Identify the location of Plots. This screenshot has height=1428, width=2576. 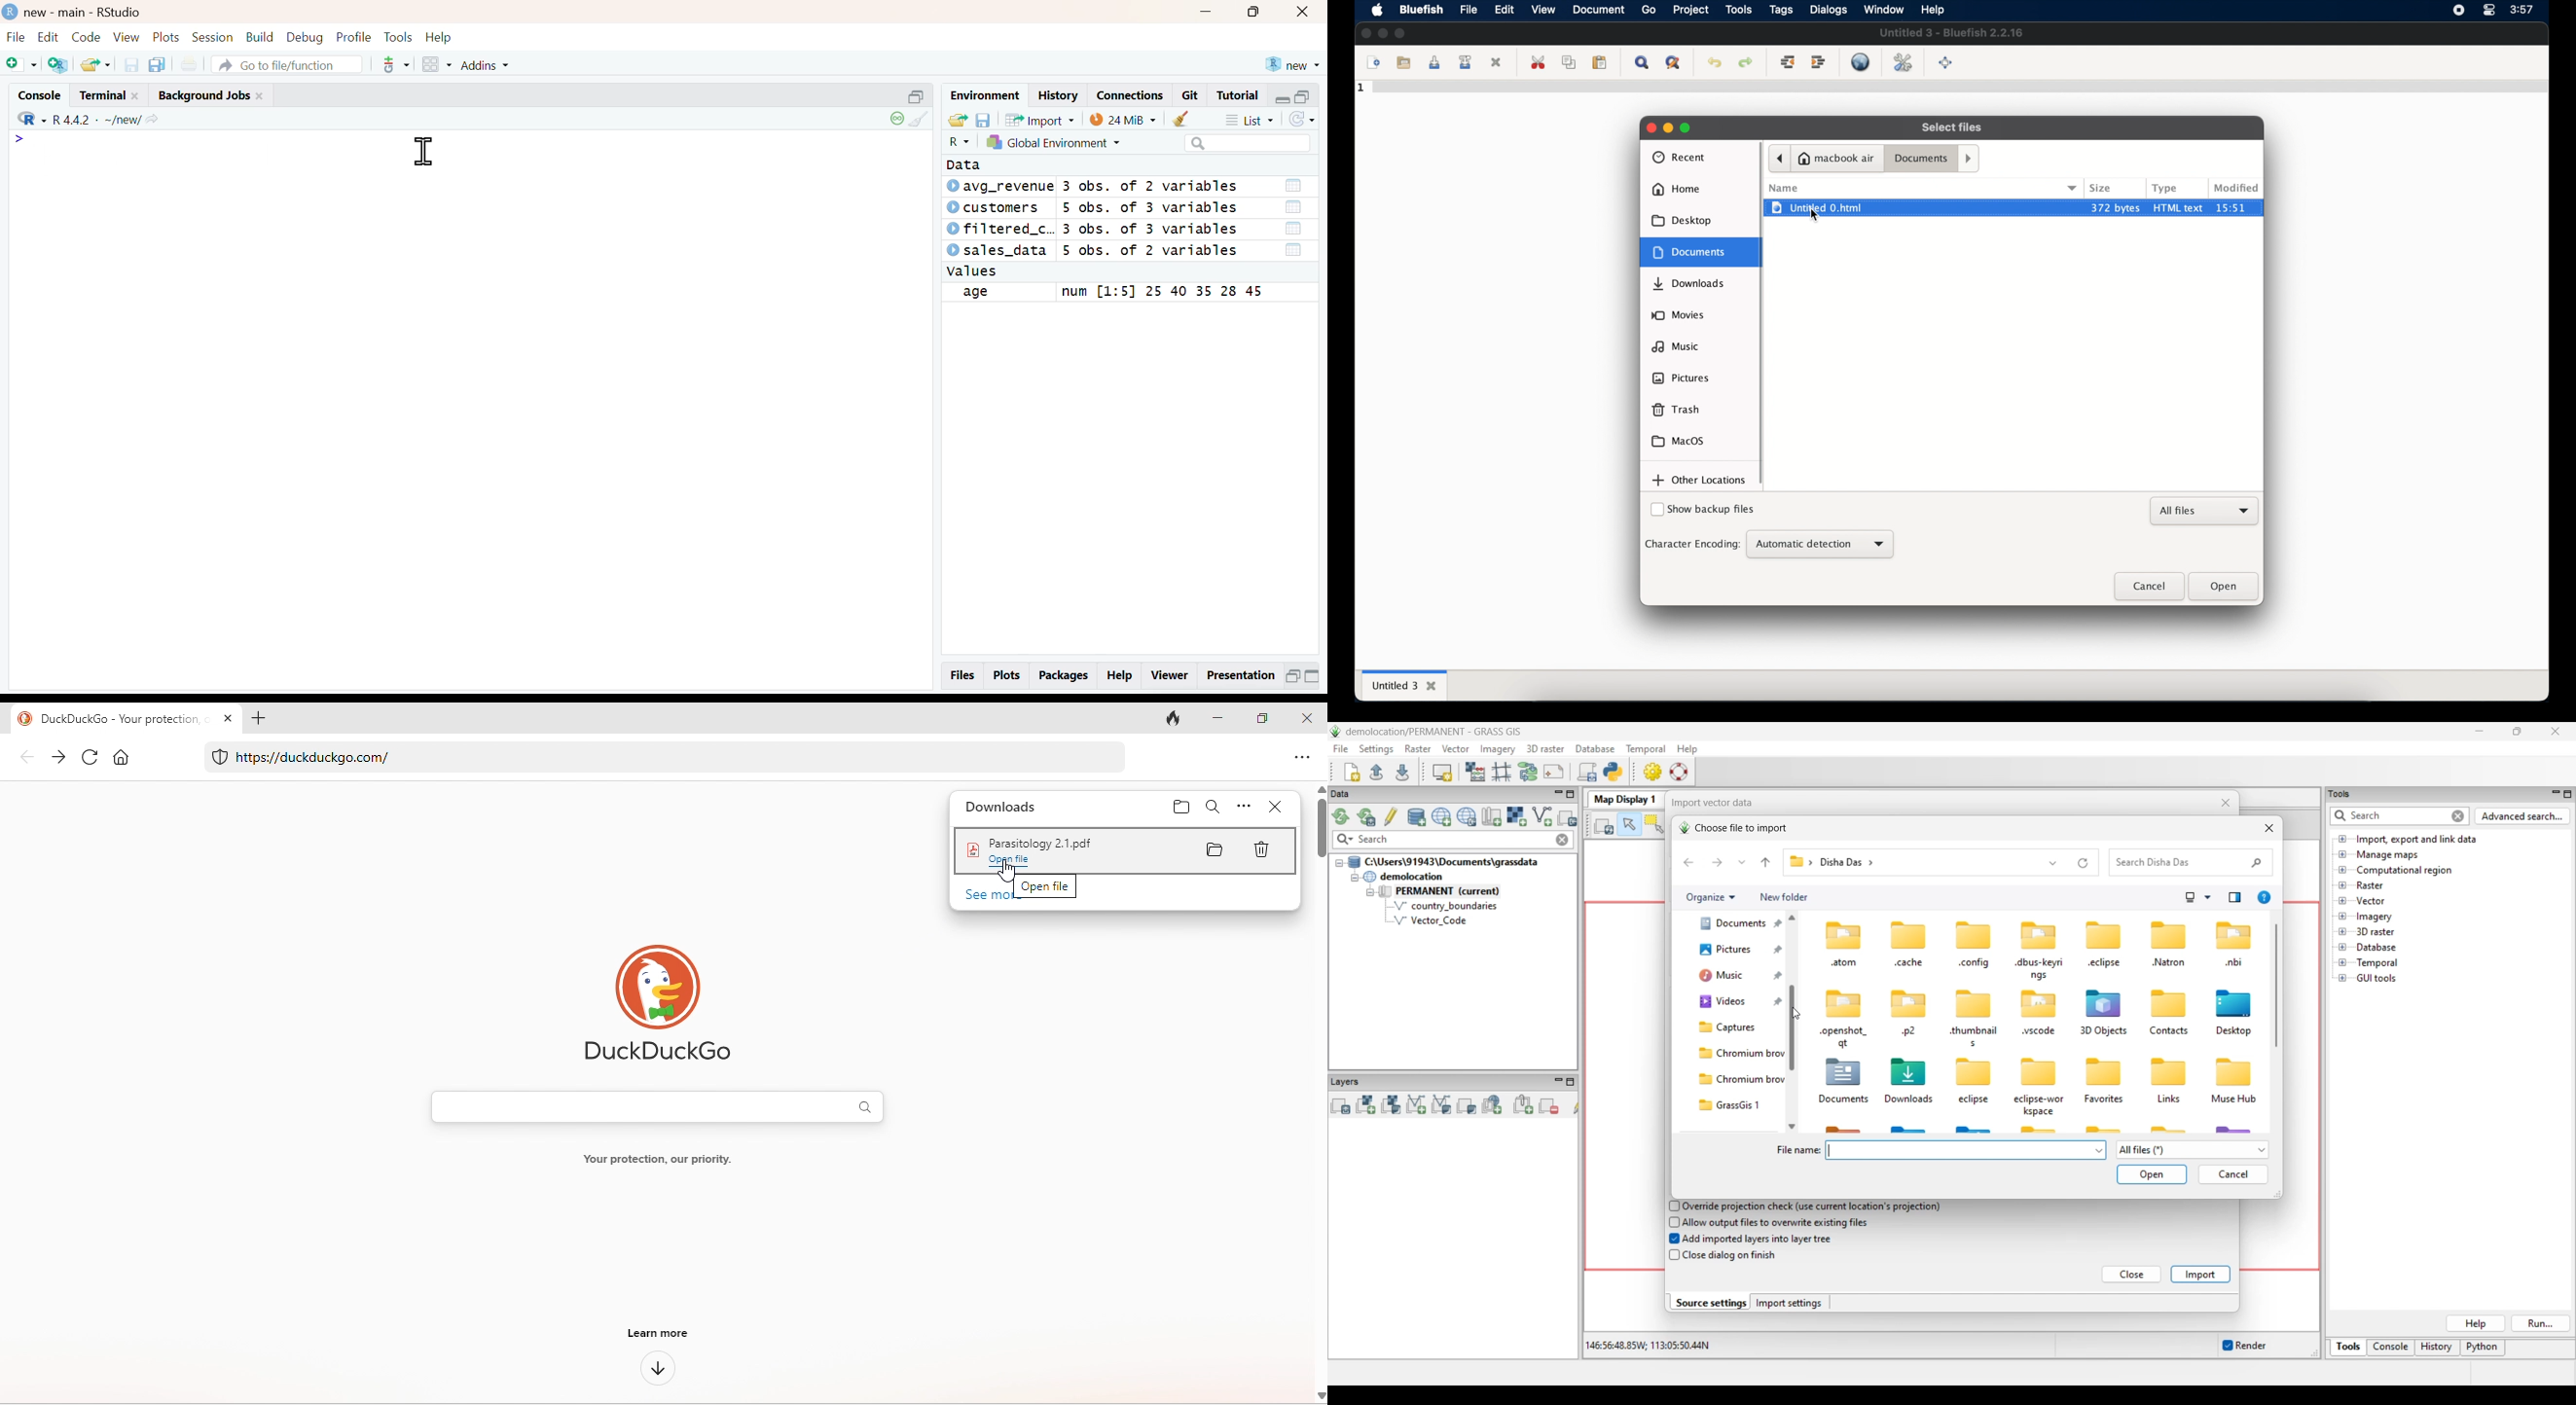
(1007, 676).